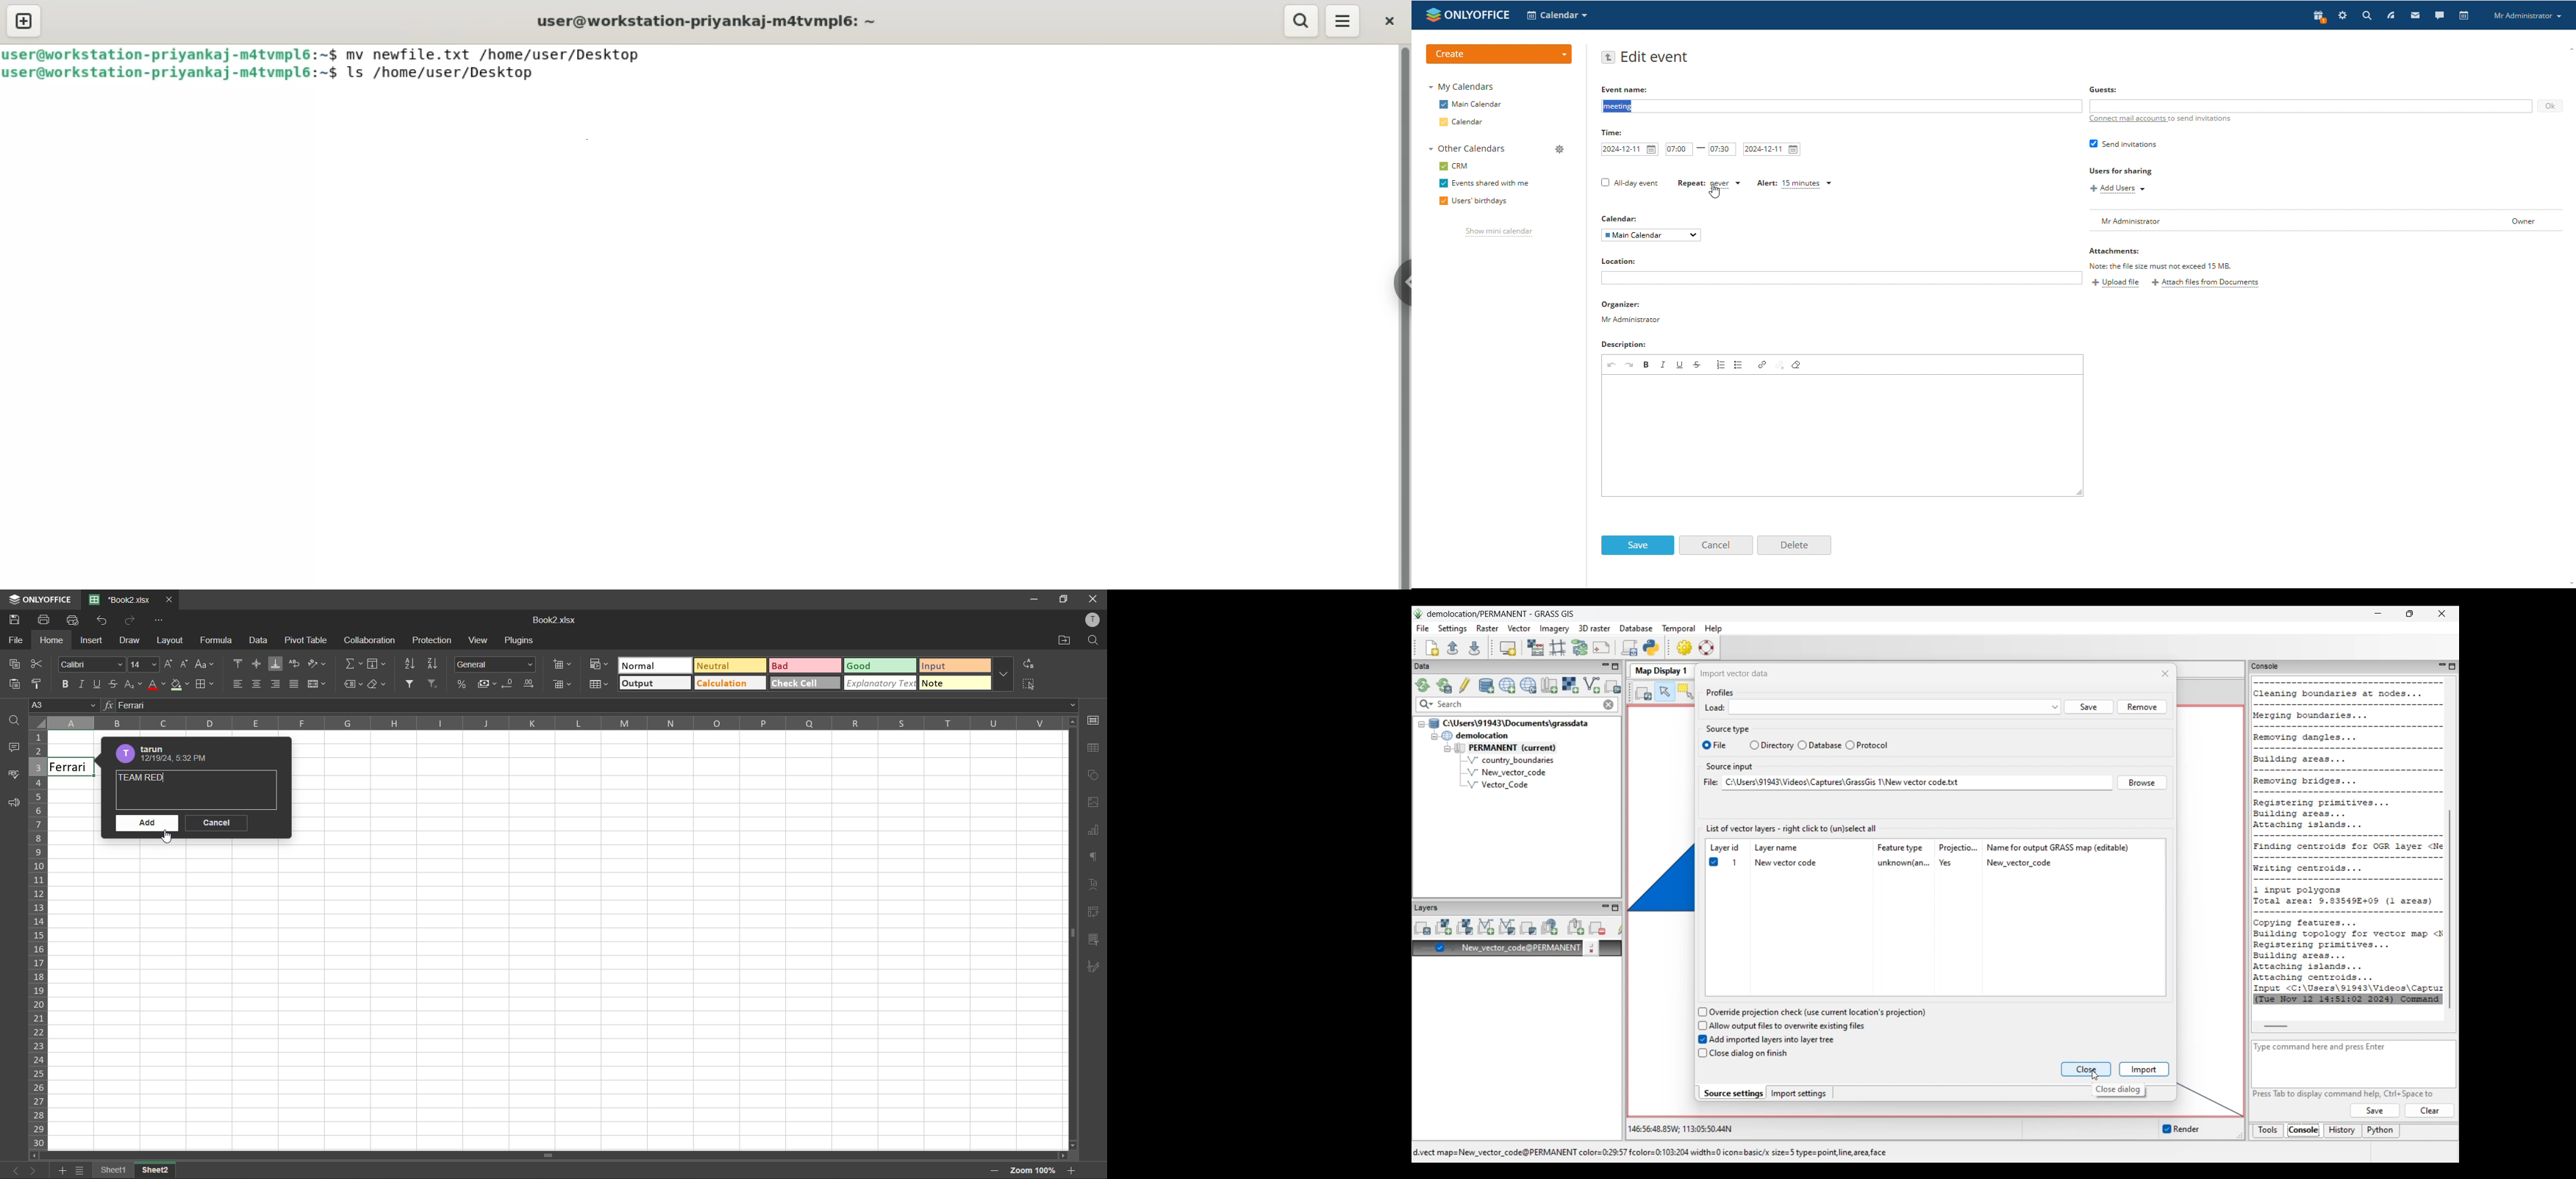 This screenshot has height=1204, width=2576. Describe the element at coordinates (145, 777) in the screenshot. I see `Team Red` at that location.